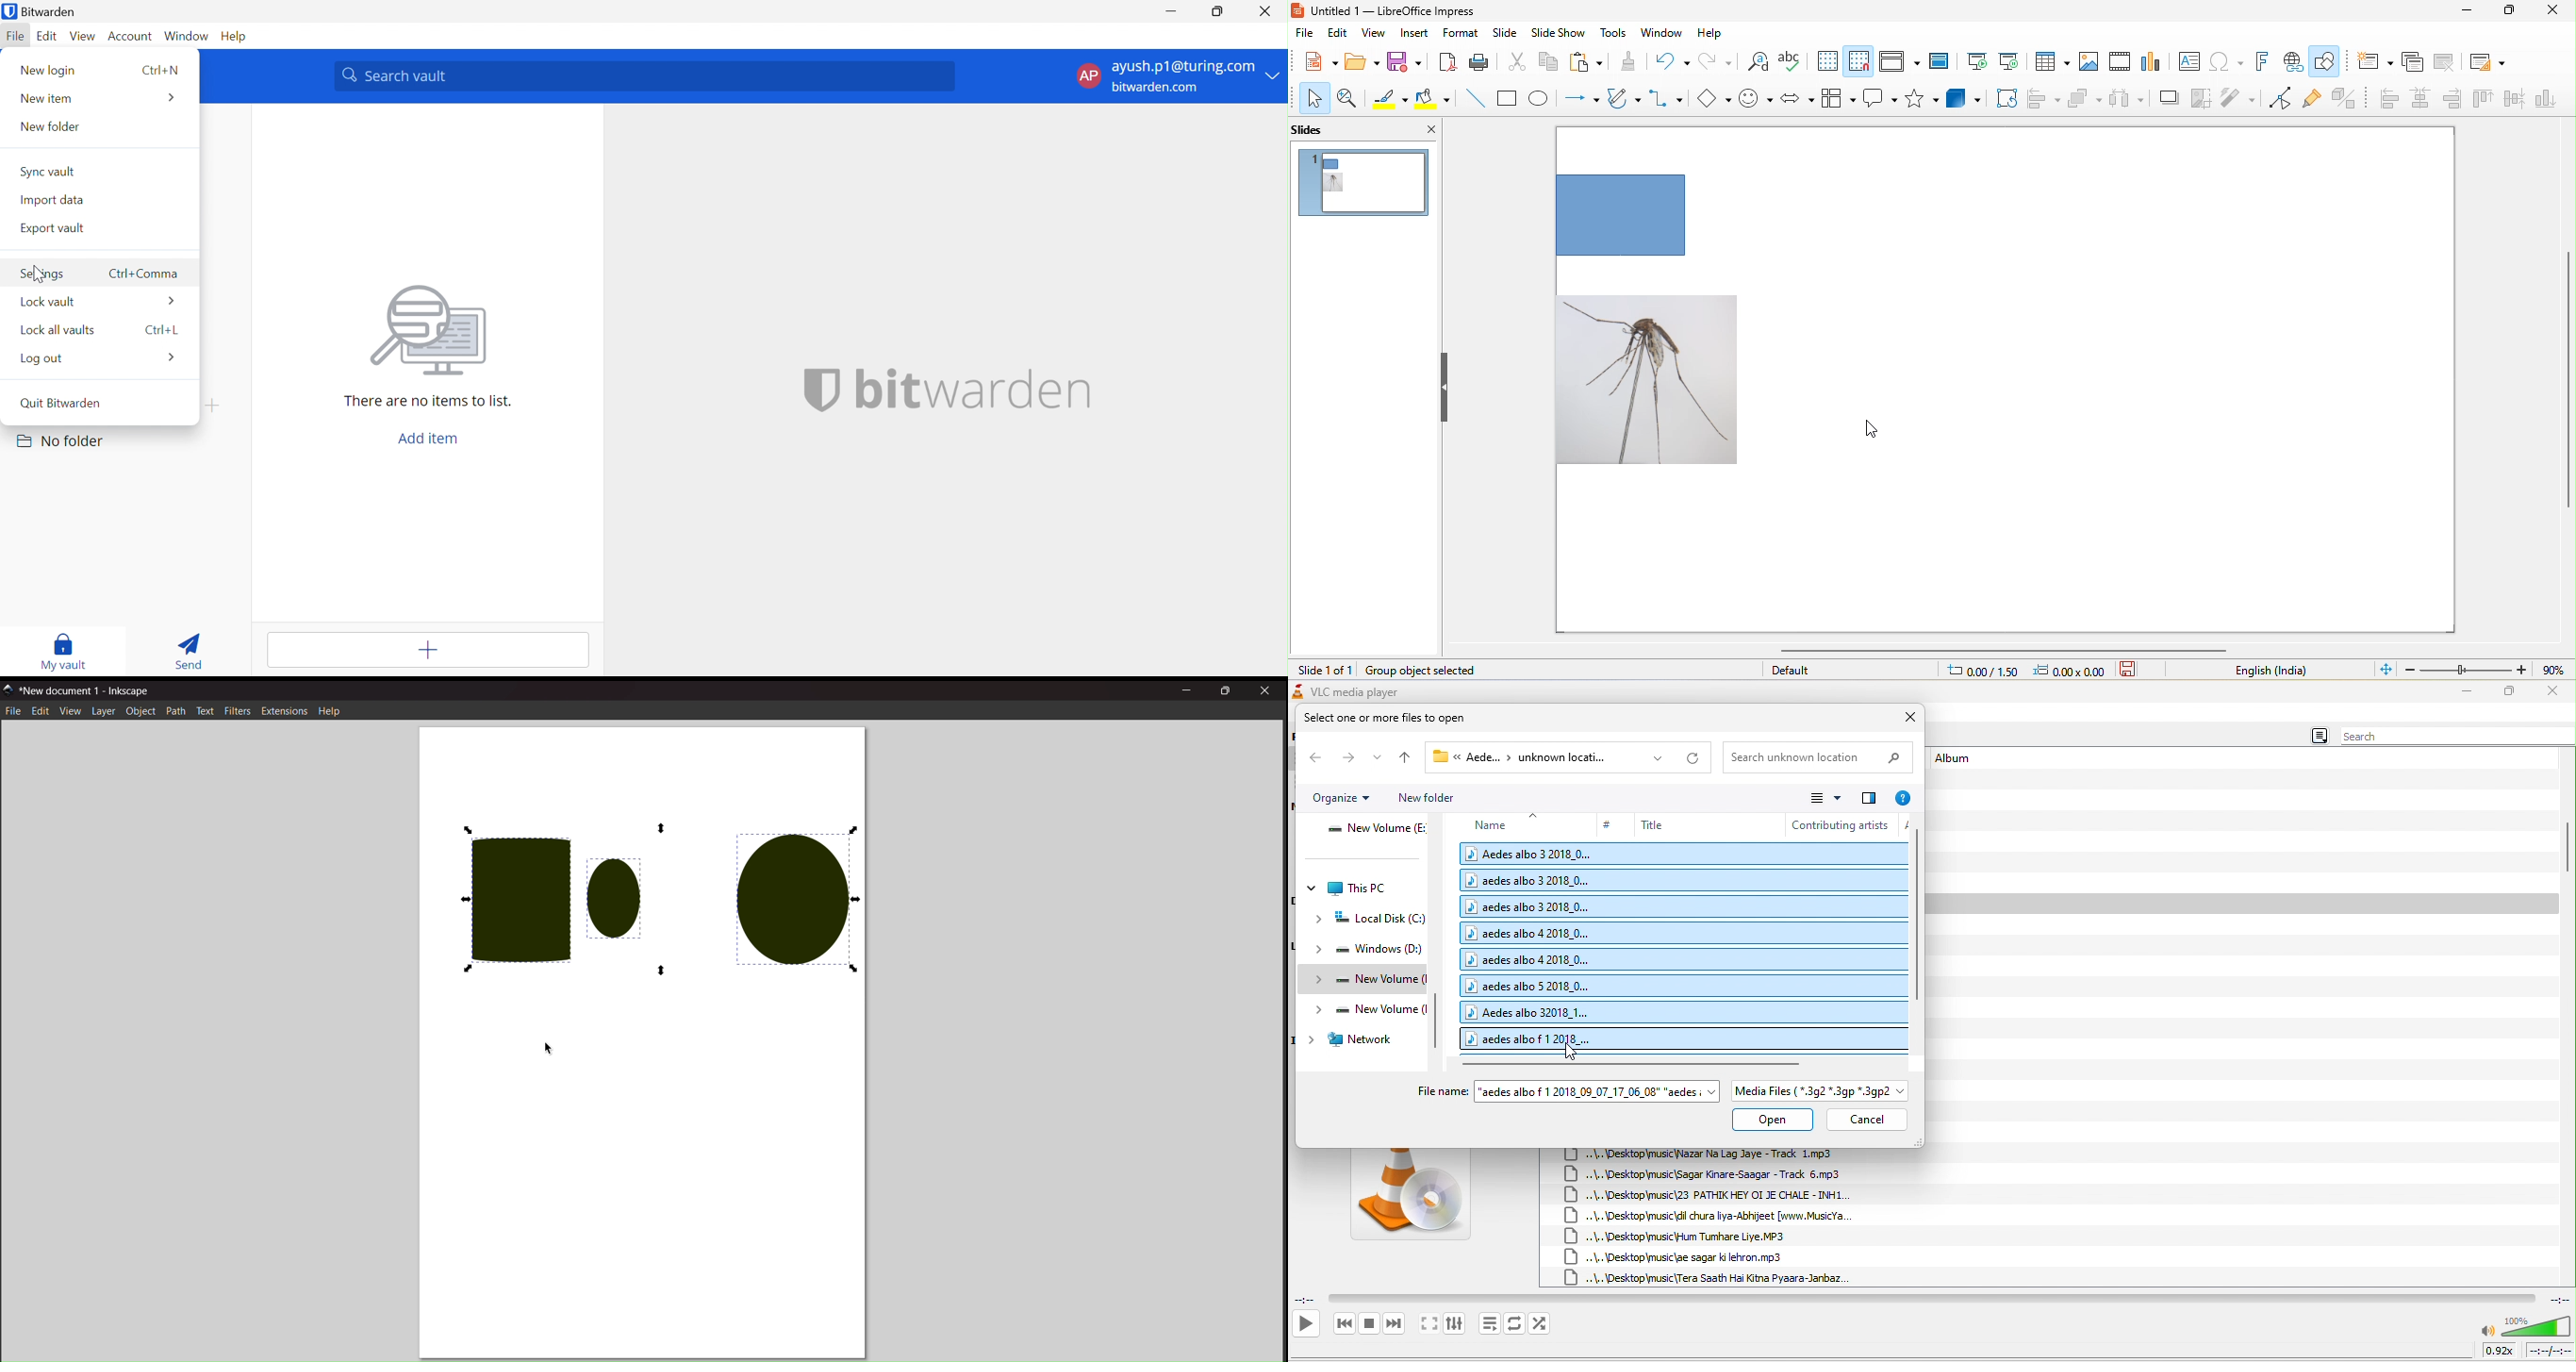  What do you see at coordinates (1980, 670) in the screenshot?
I see `0.00/1.50` at bounding box center [1980, 670].